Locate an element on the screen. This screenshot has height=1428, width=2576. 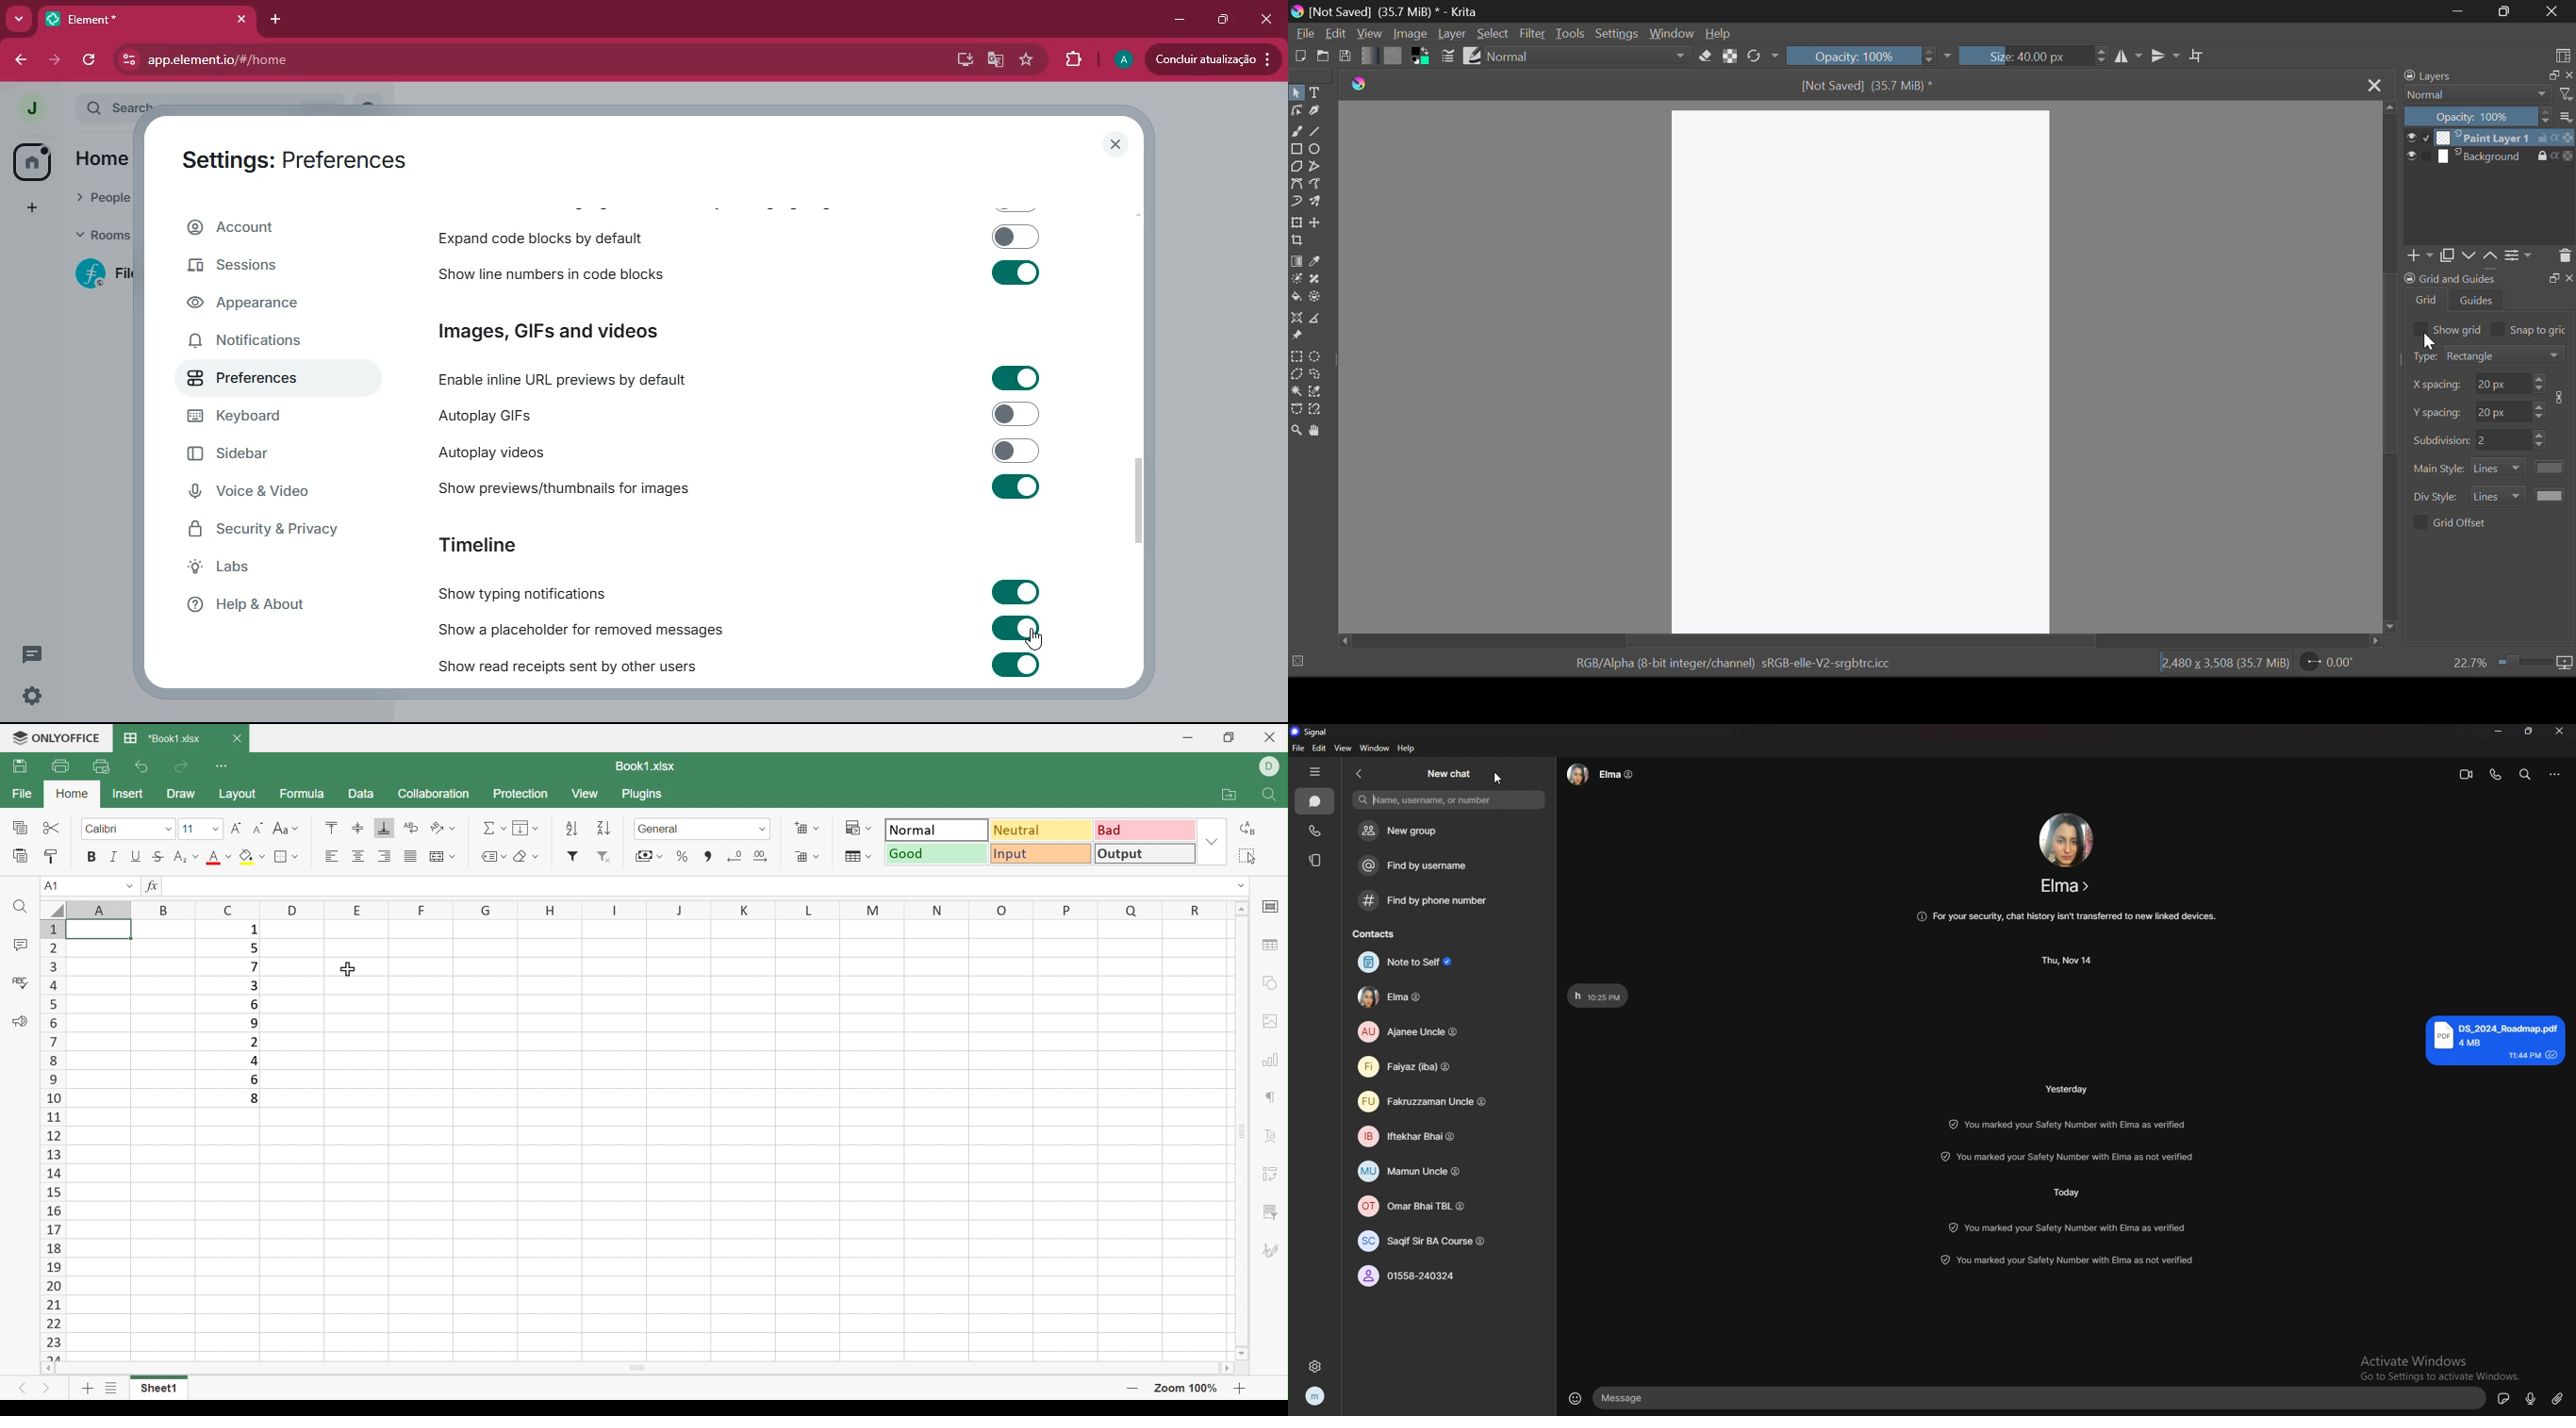
sub division is located at coordinates (2440, 439).